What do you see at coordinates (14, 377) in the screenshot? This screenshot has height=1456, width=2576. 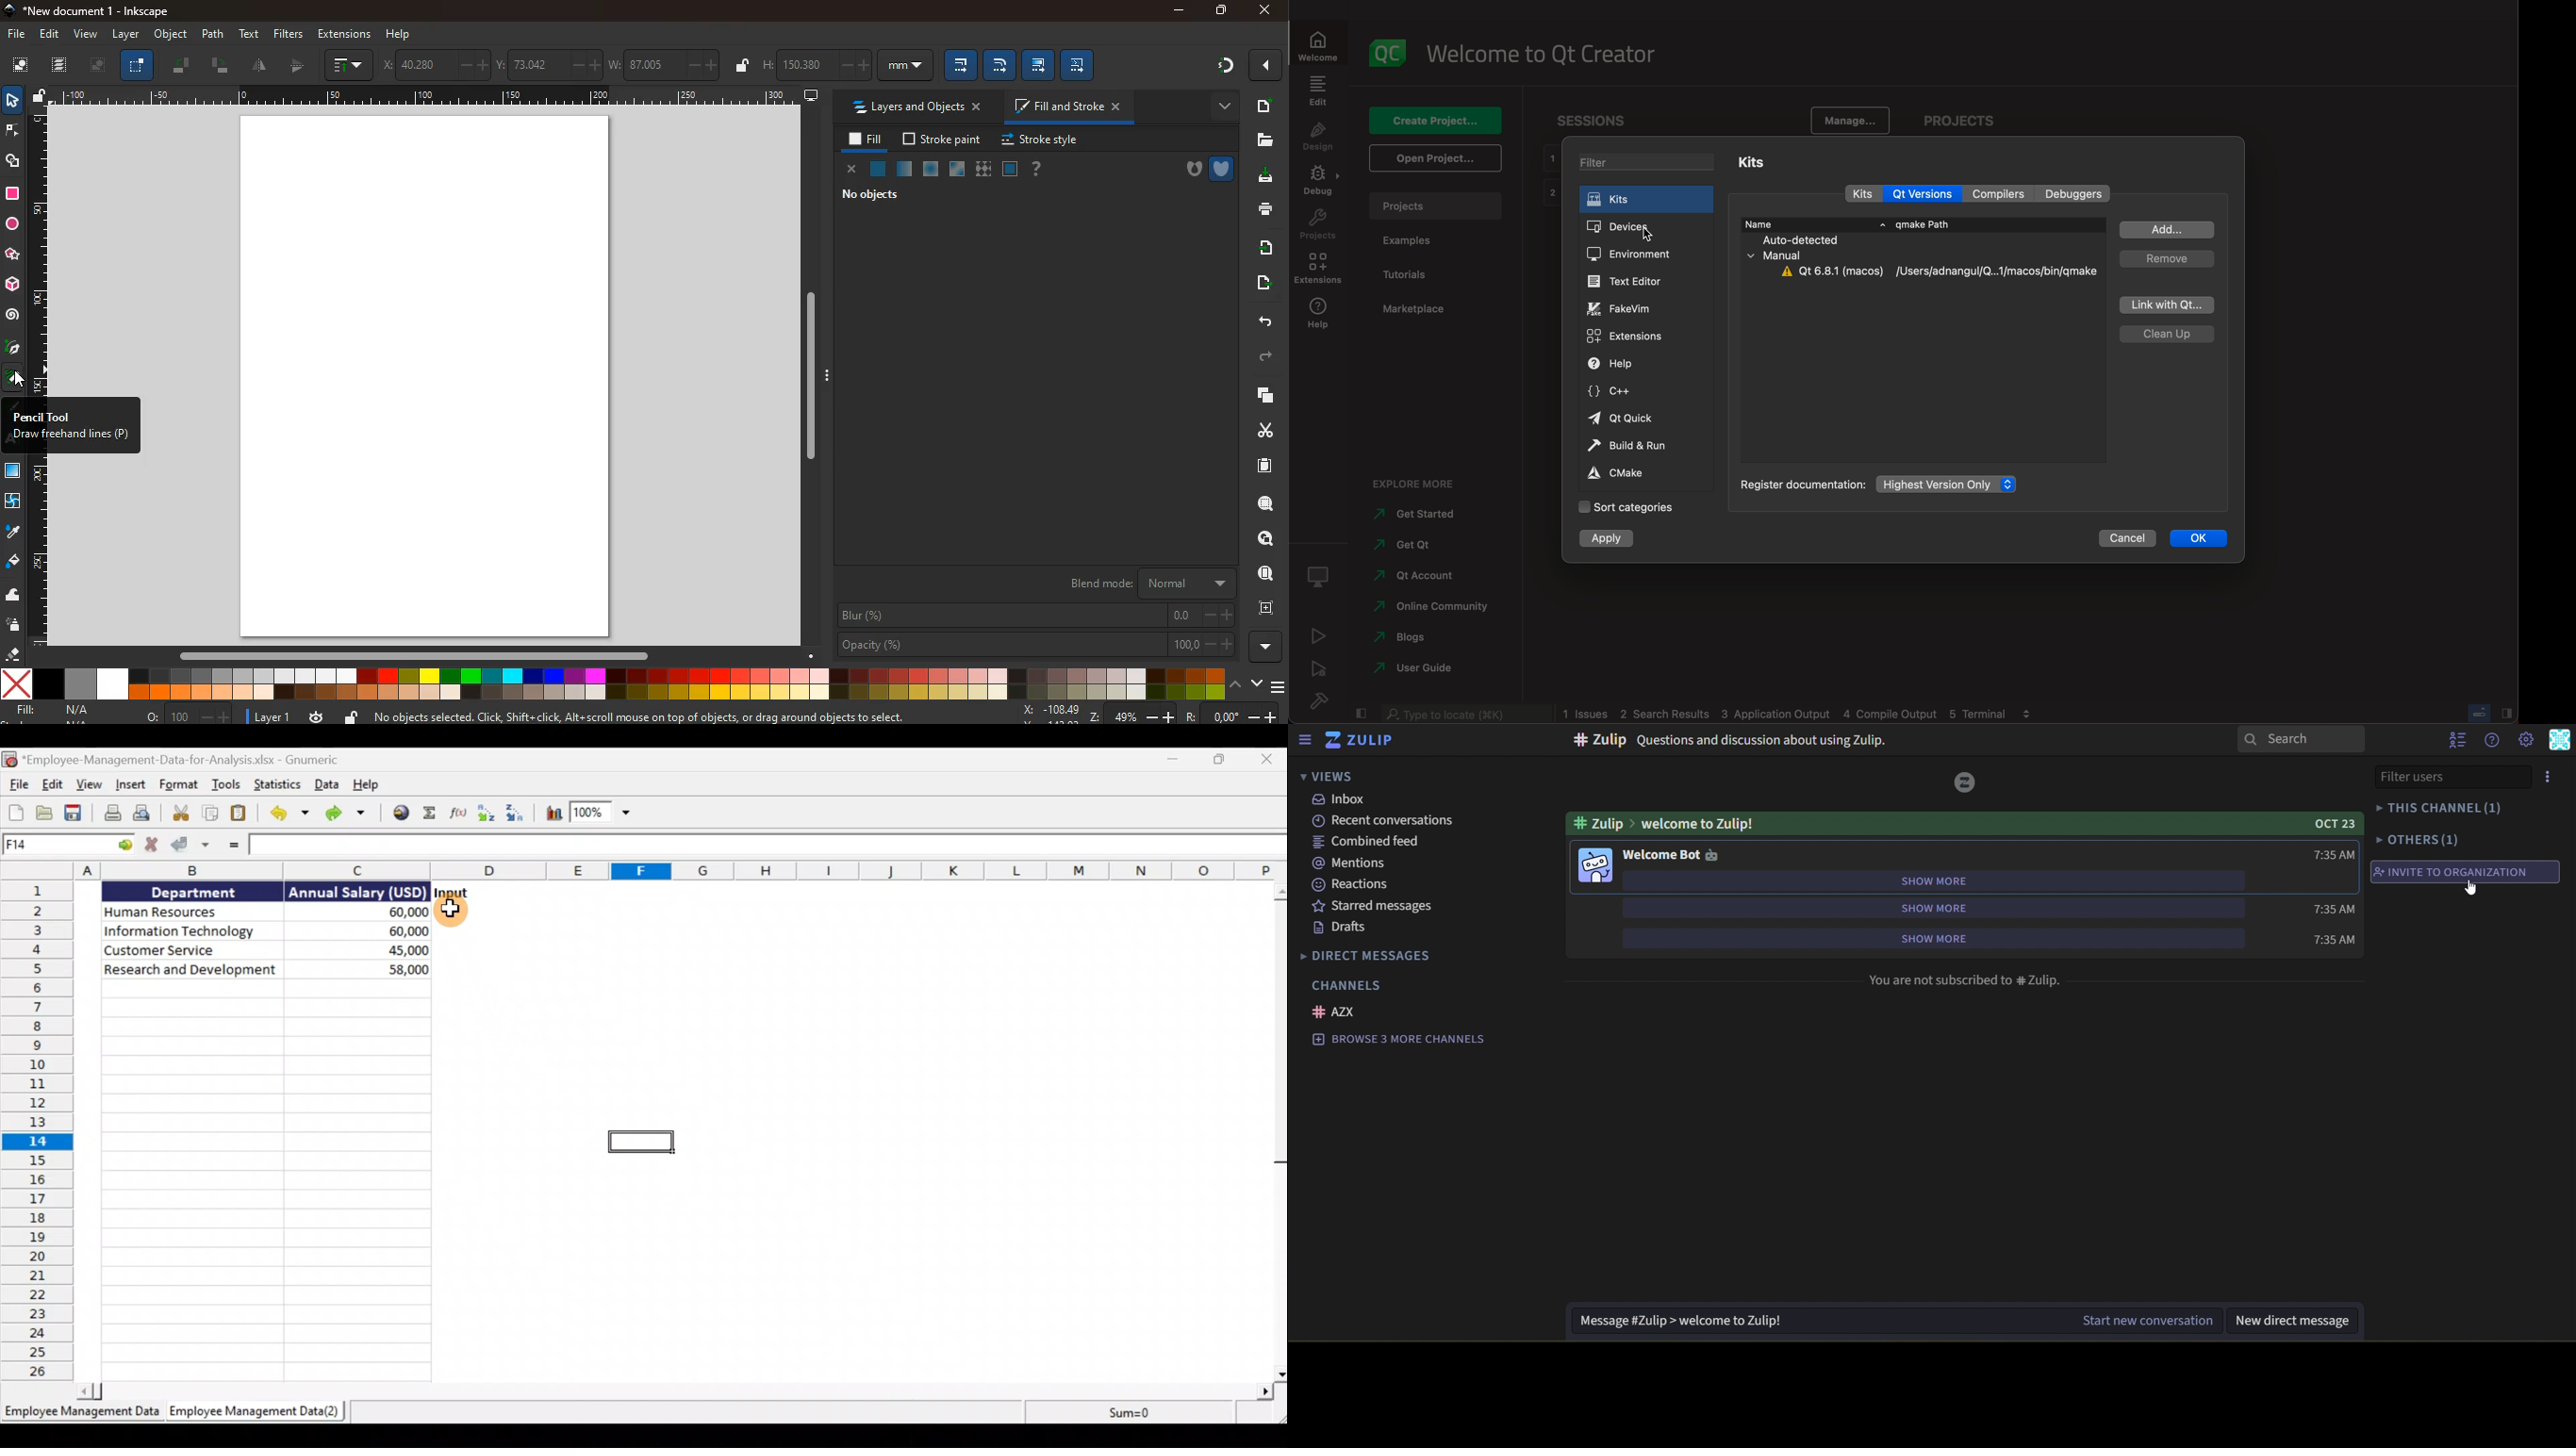 I see `pencil took` at bounding box center [14, 377].